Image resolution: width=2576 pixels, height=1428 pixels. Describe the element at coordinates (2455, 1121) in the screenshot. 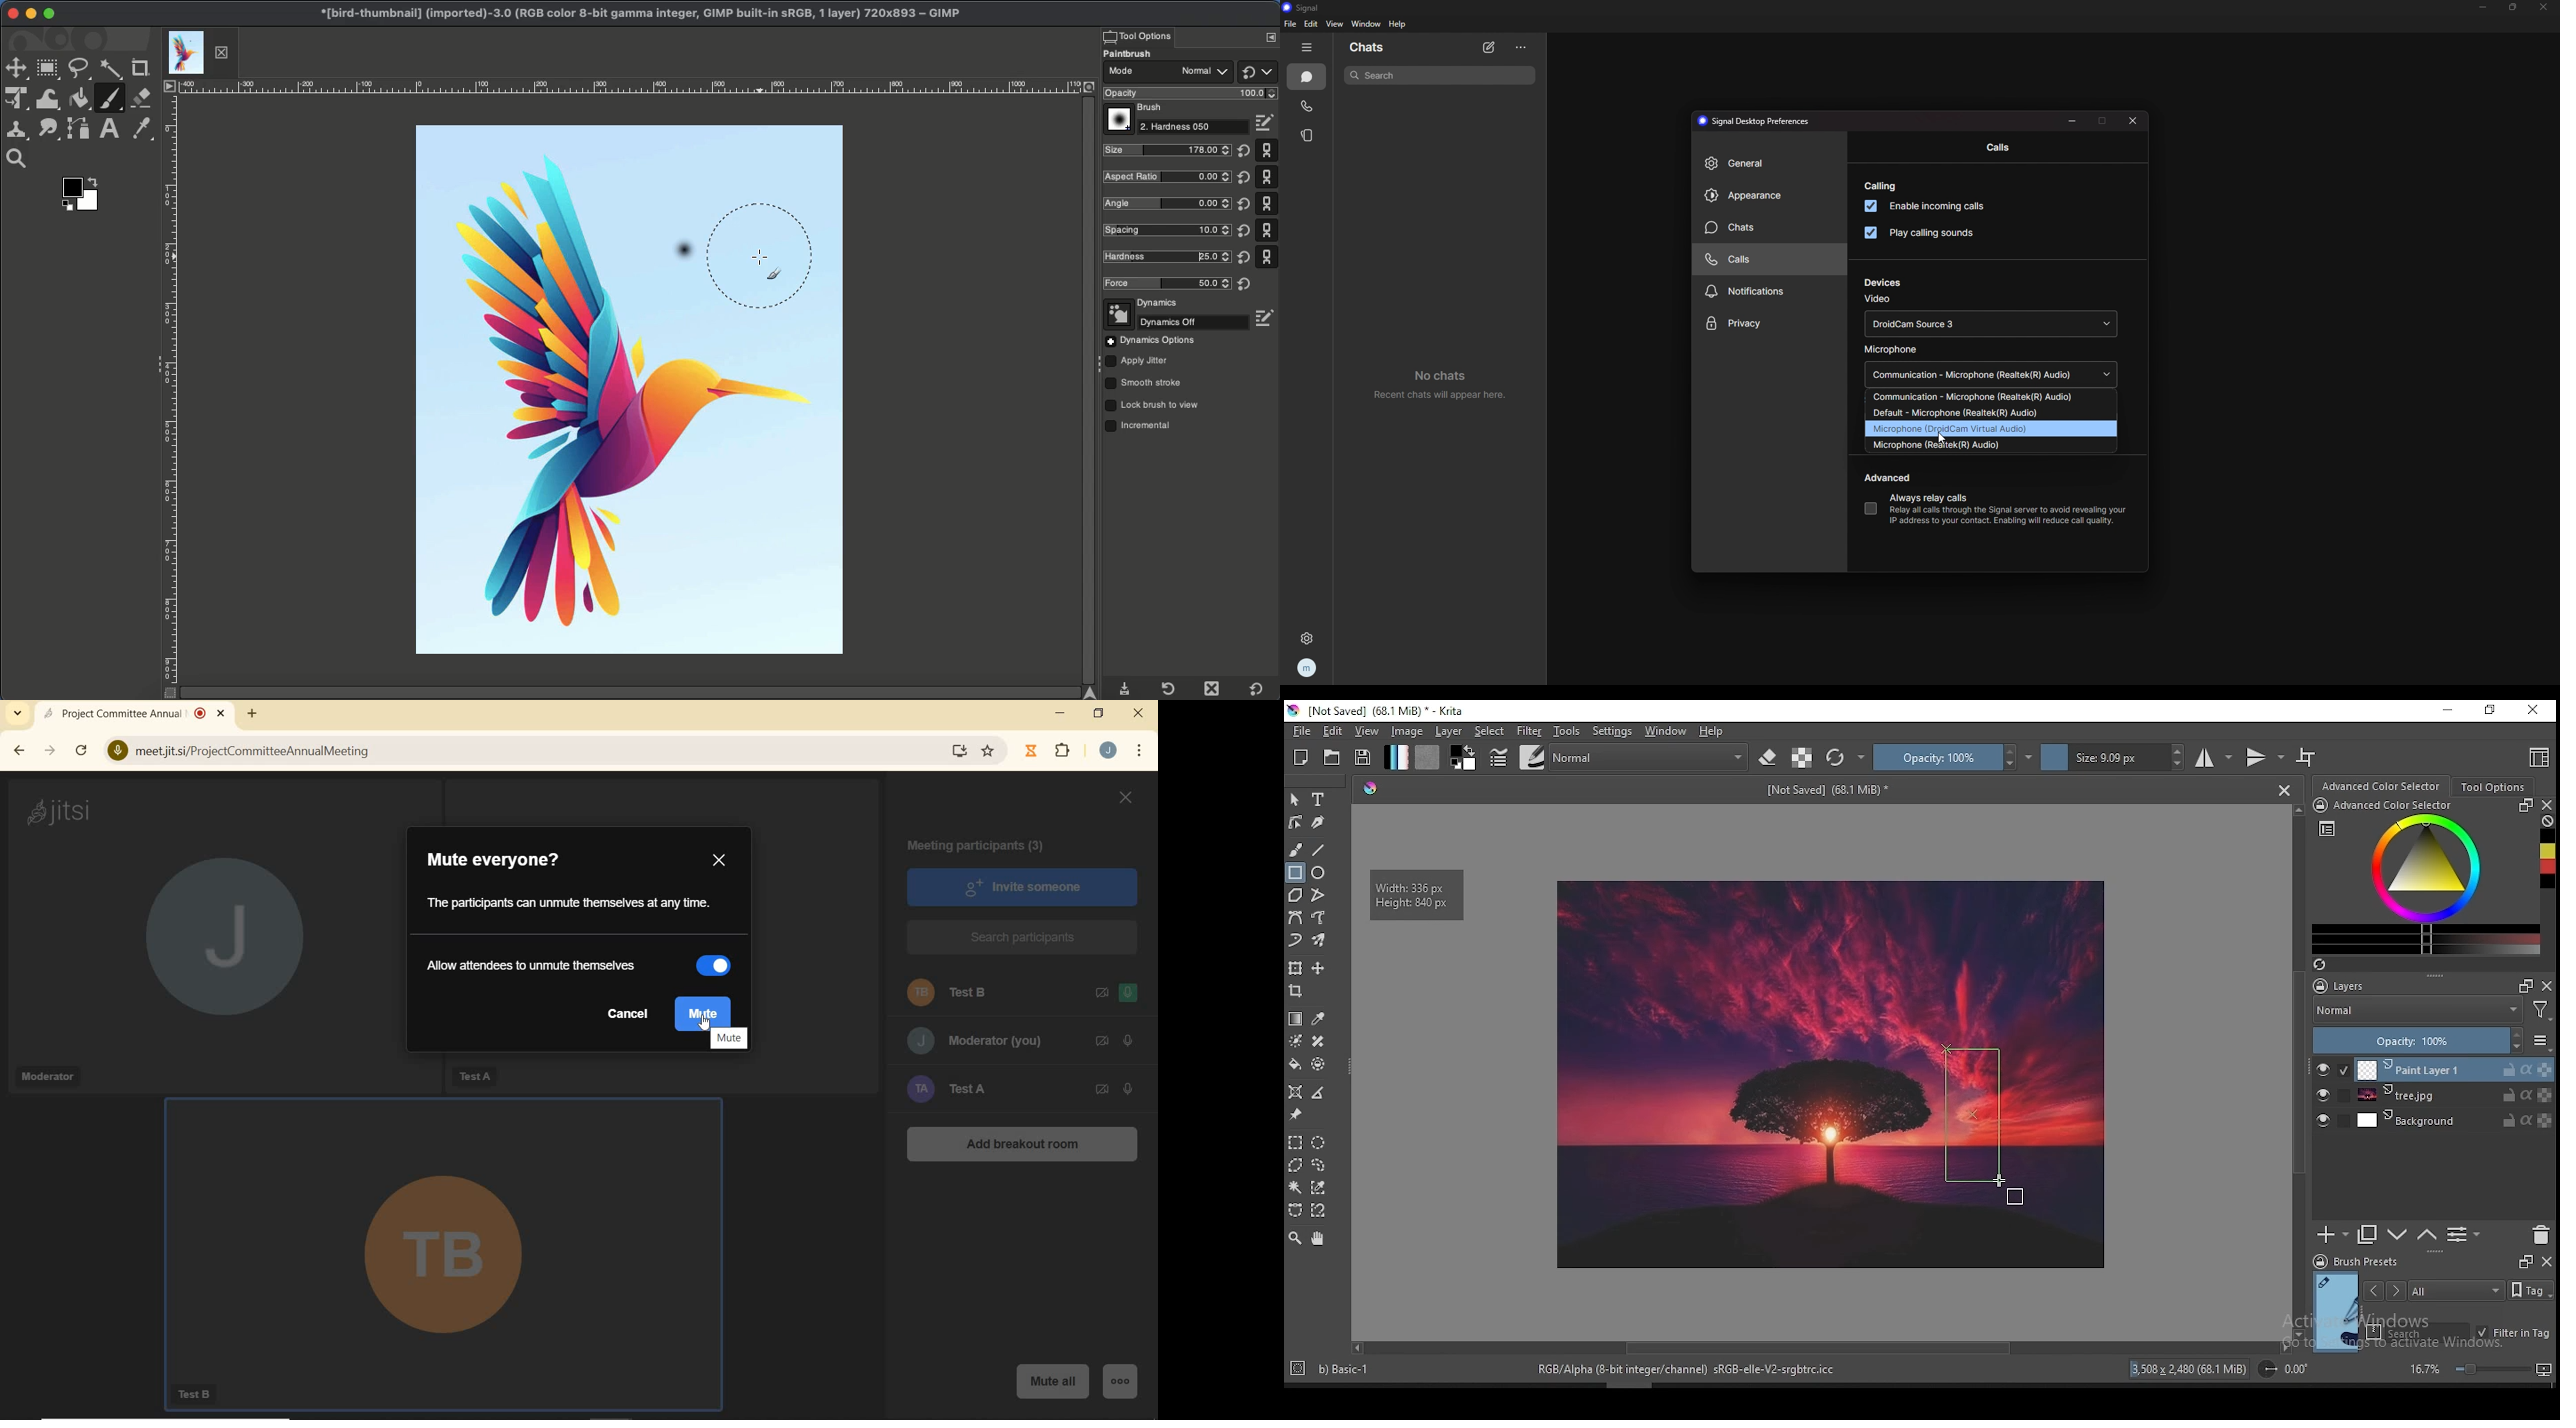

I see `layer` at that location.